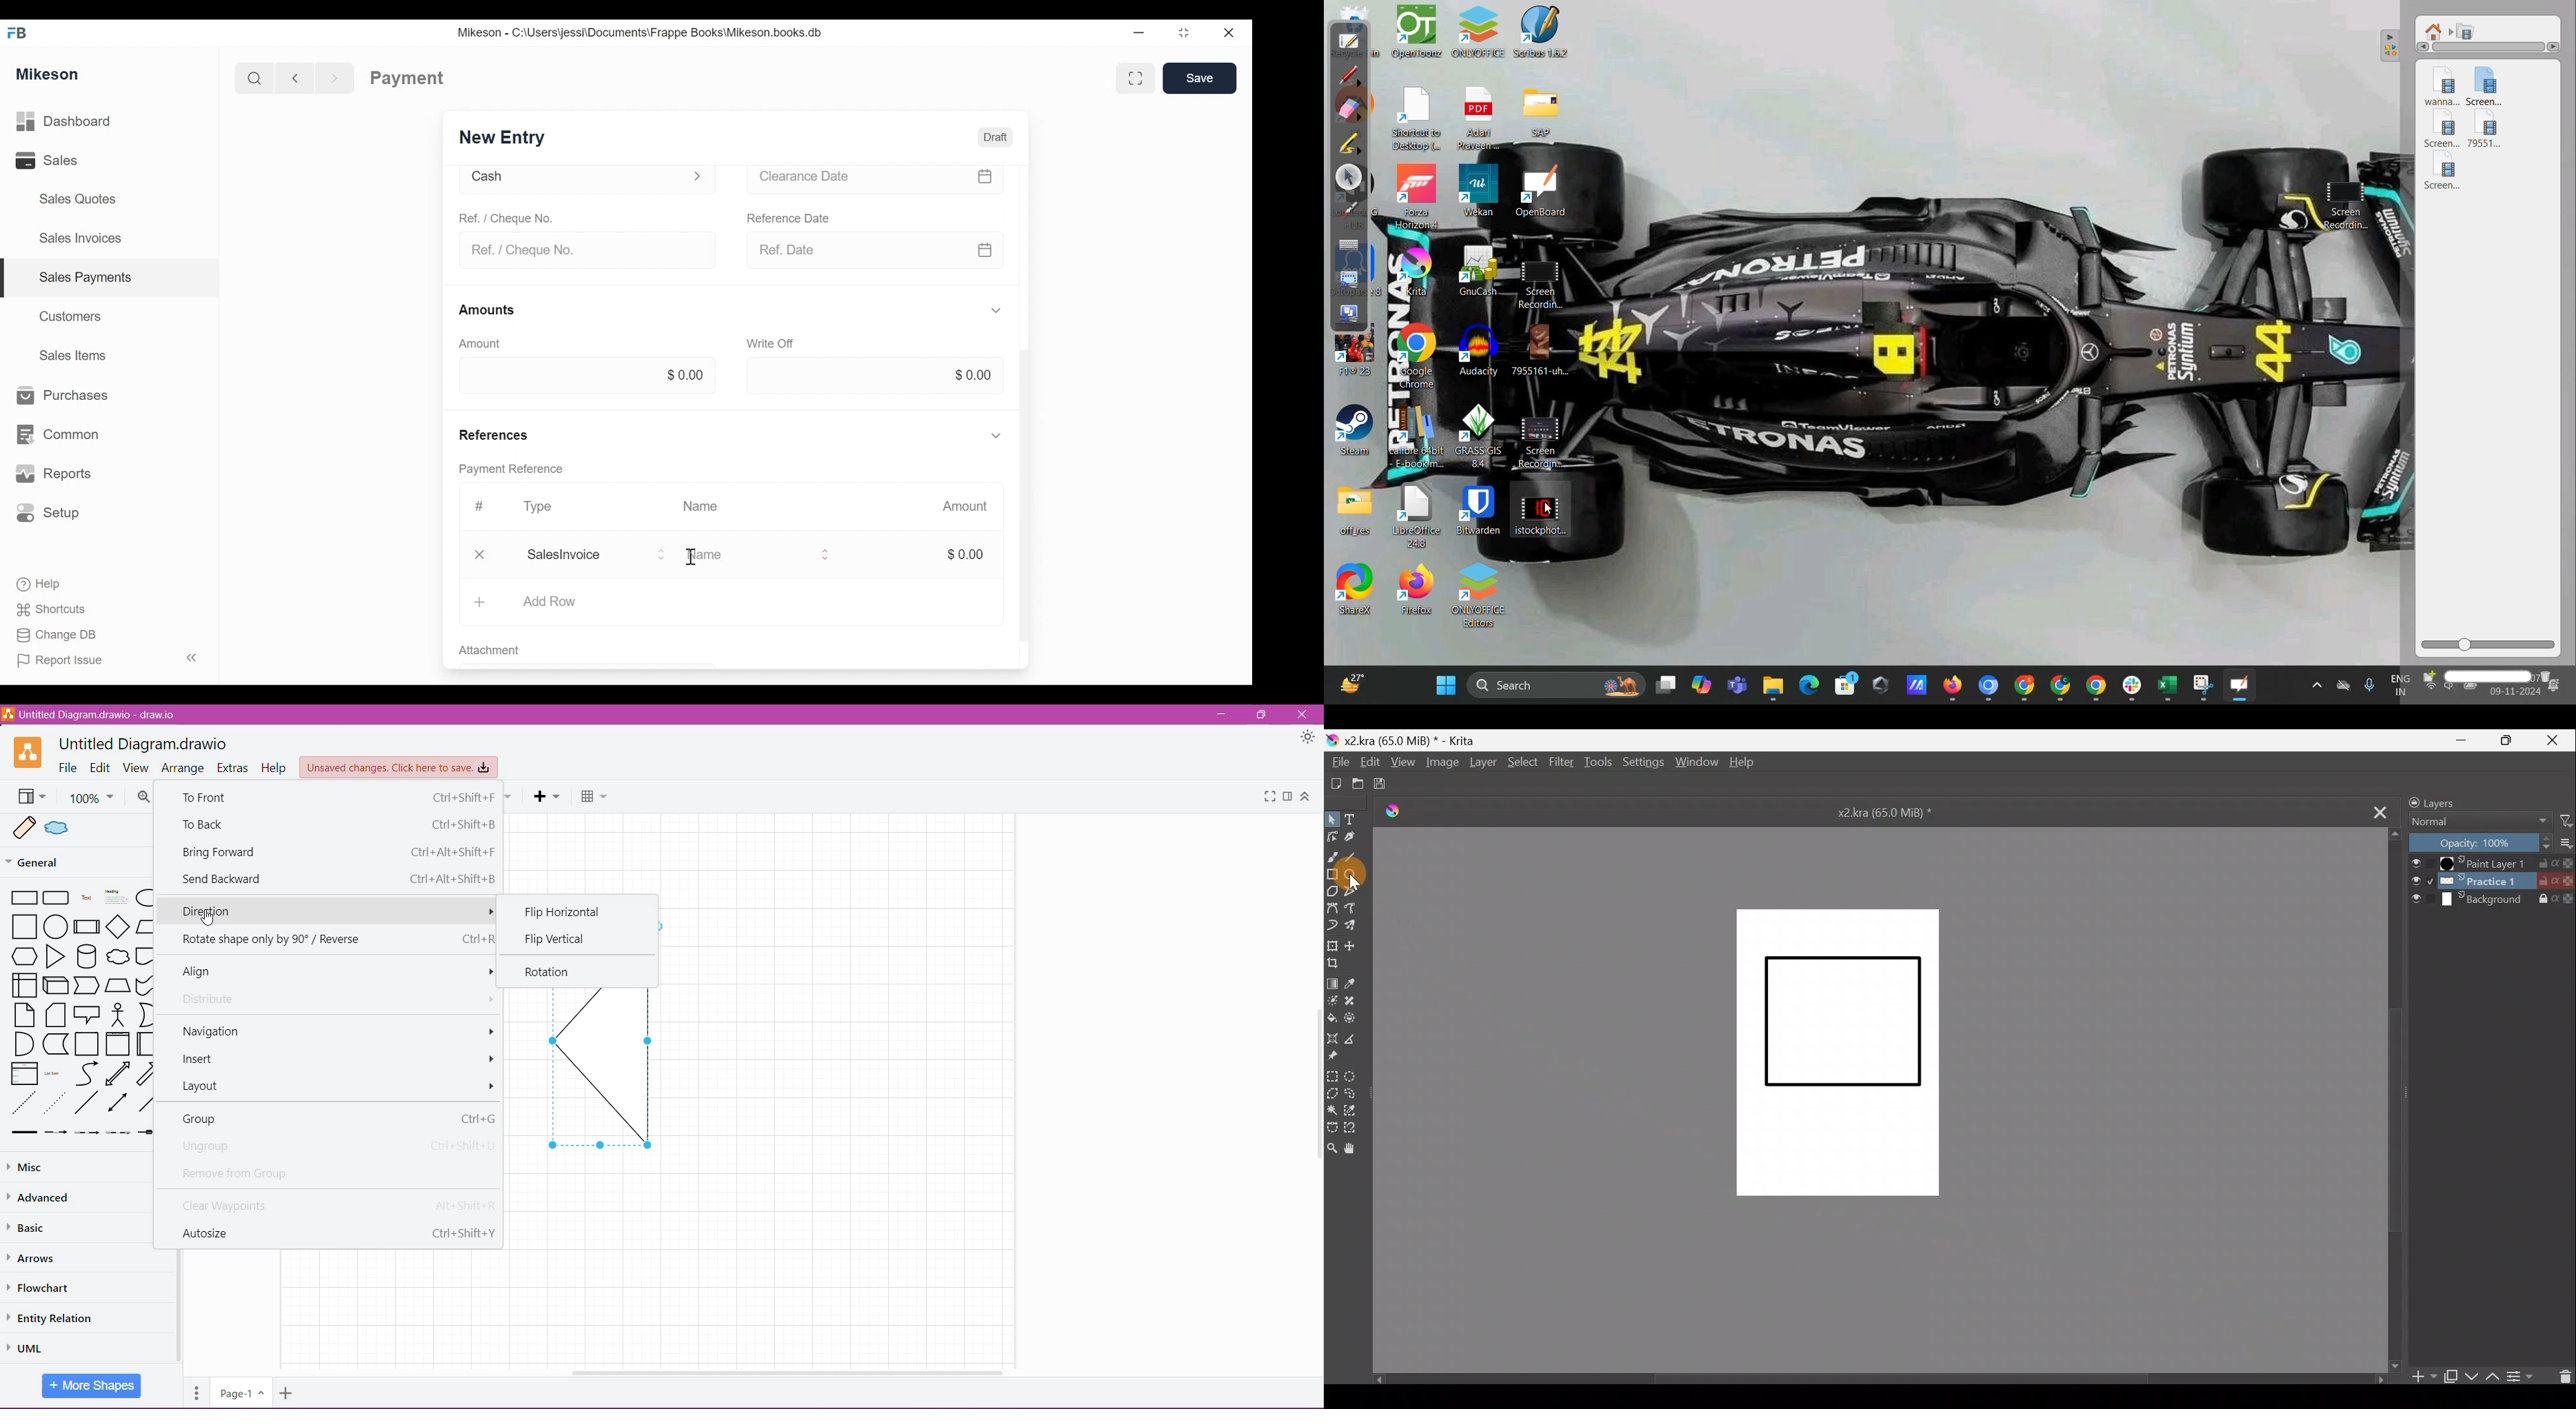 The height and width of the screenshot is (1428, 2576). I want to click on View/change layer properties, so click(2525, 1378).